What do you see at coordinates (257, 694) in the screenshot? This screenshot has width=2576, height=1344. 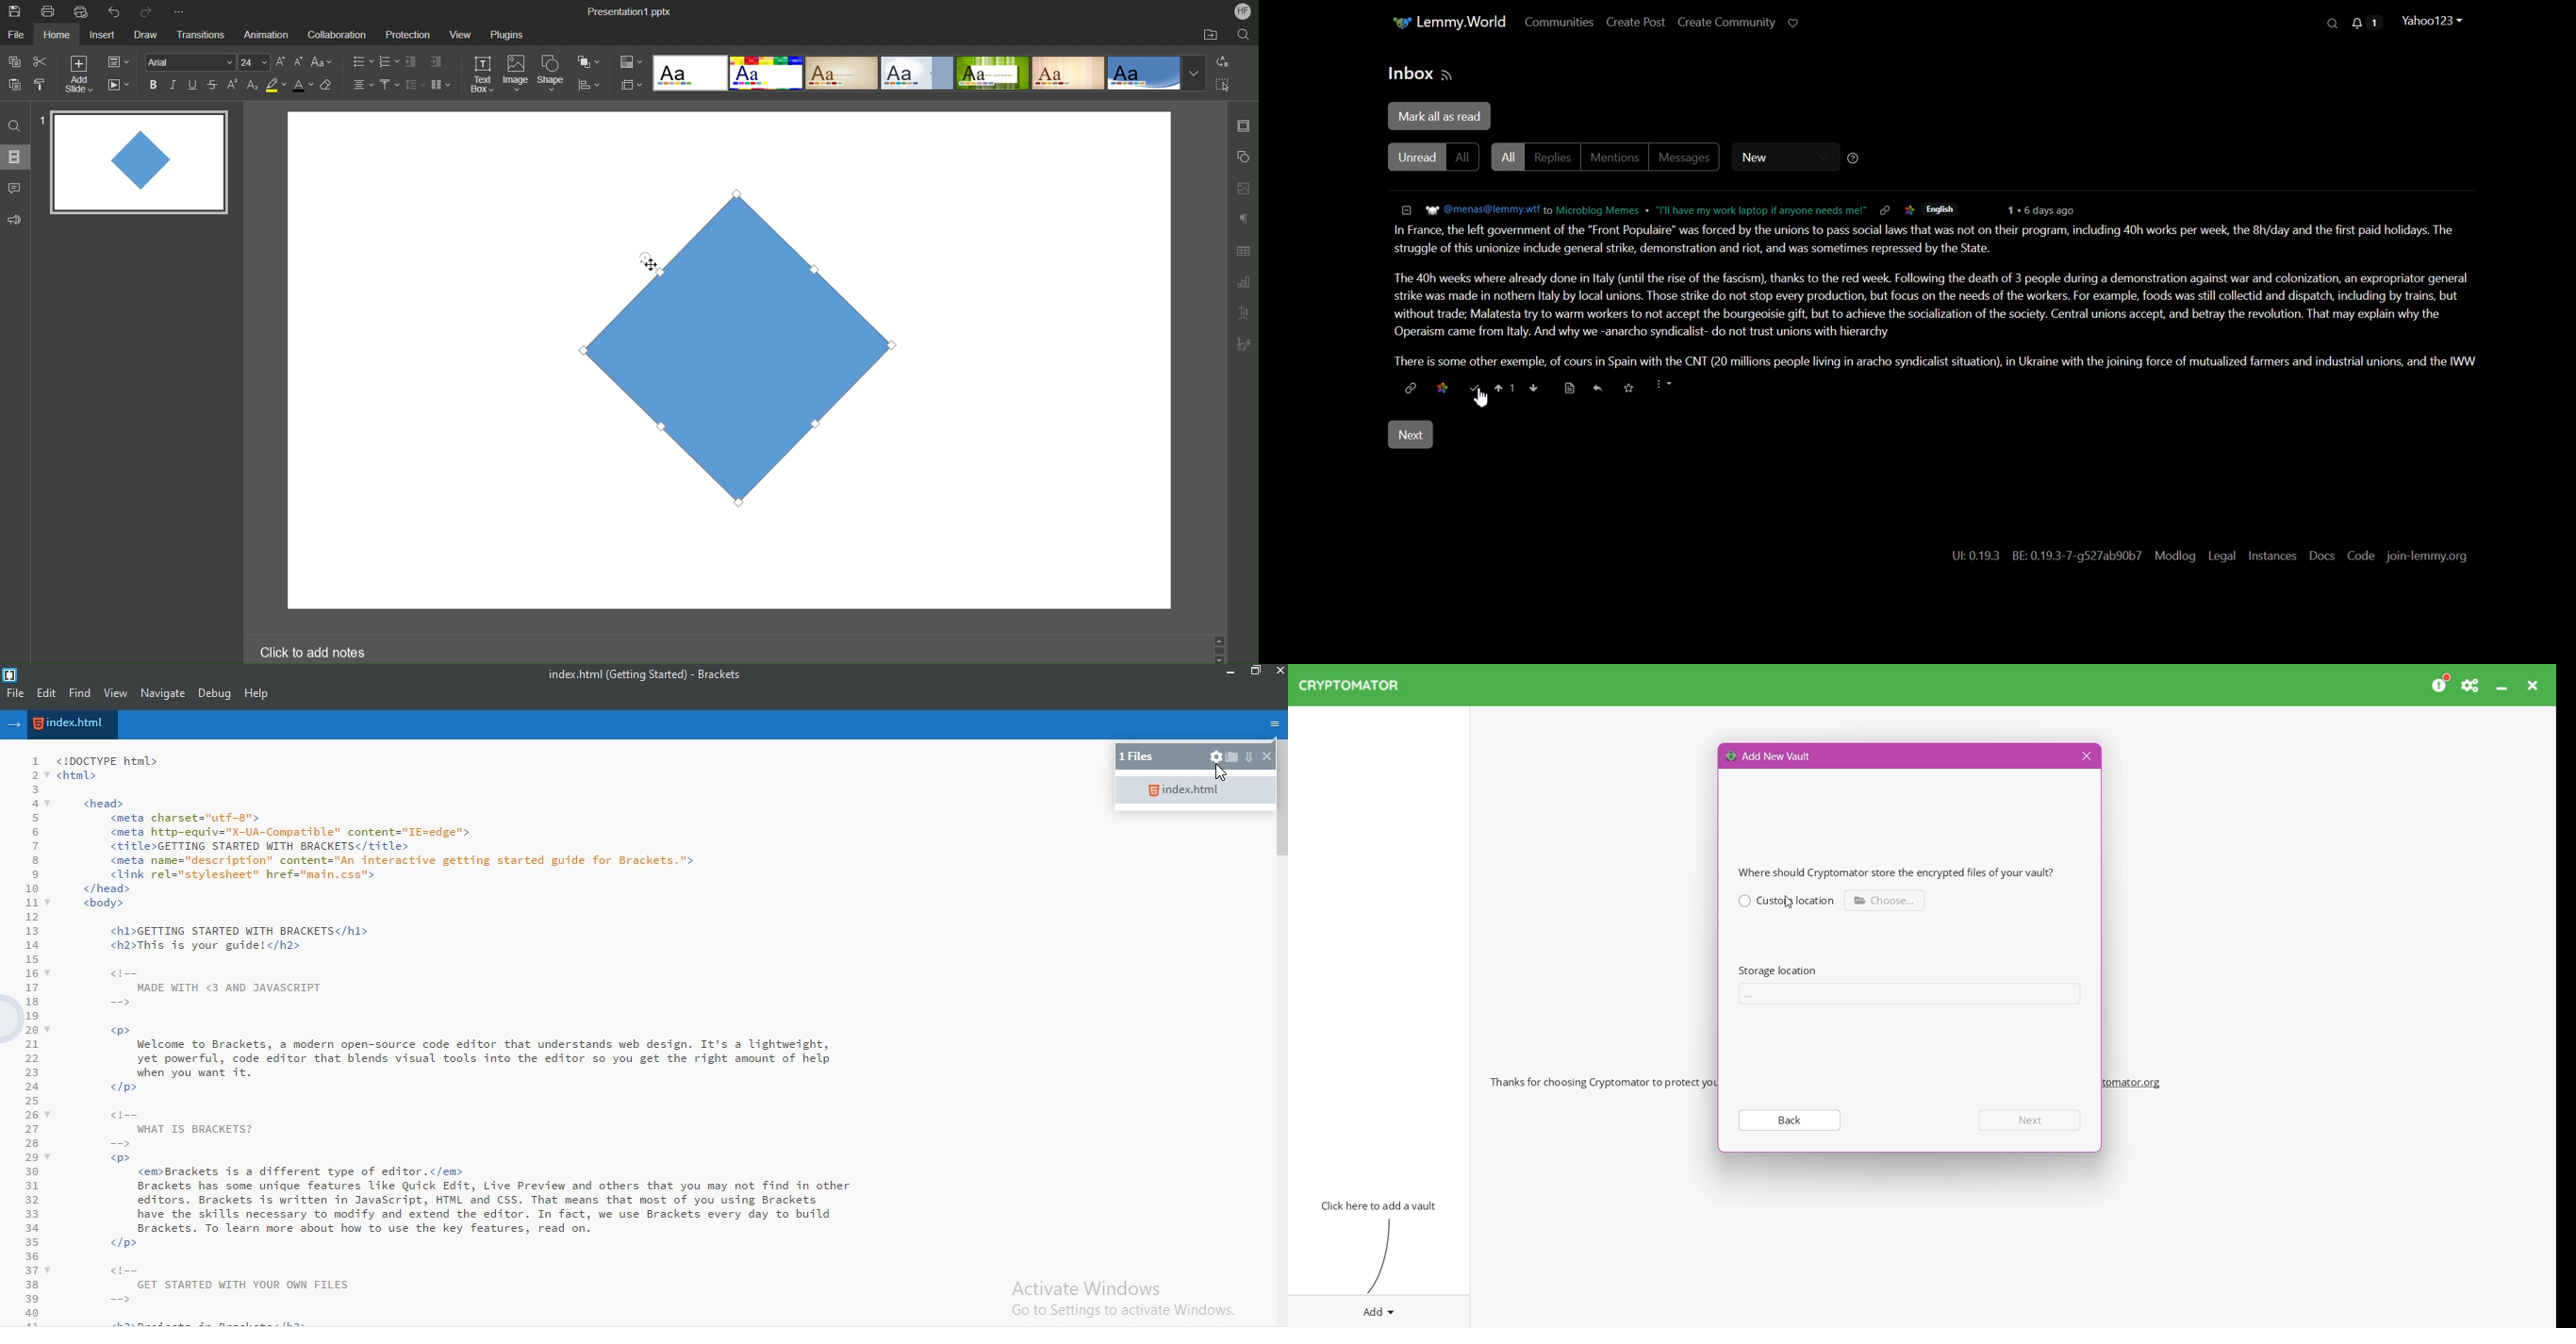 I see `help` at bounding box center [257, 694].